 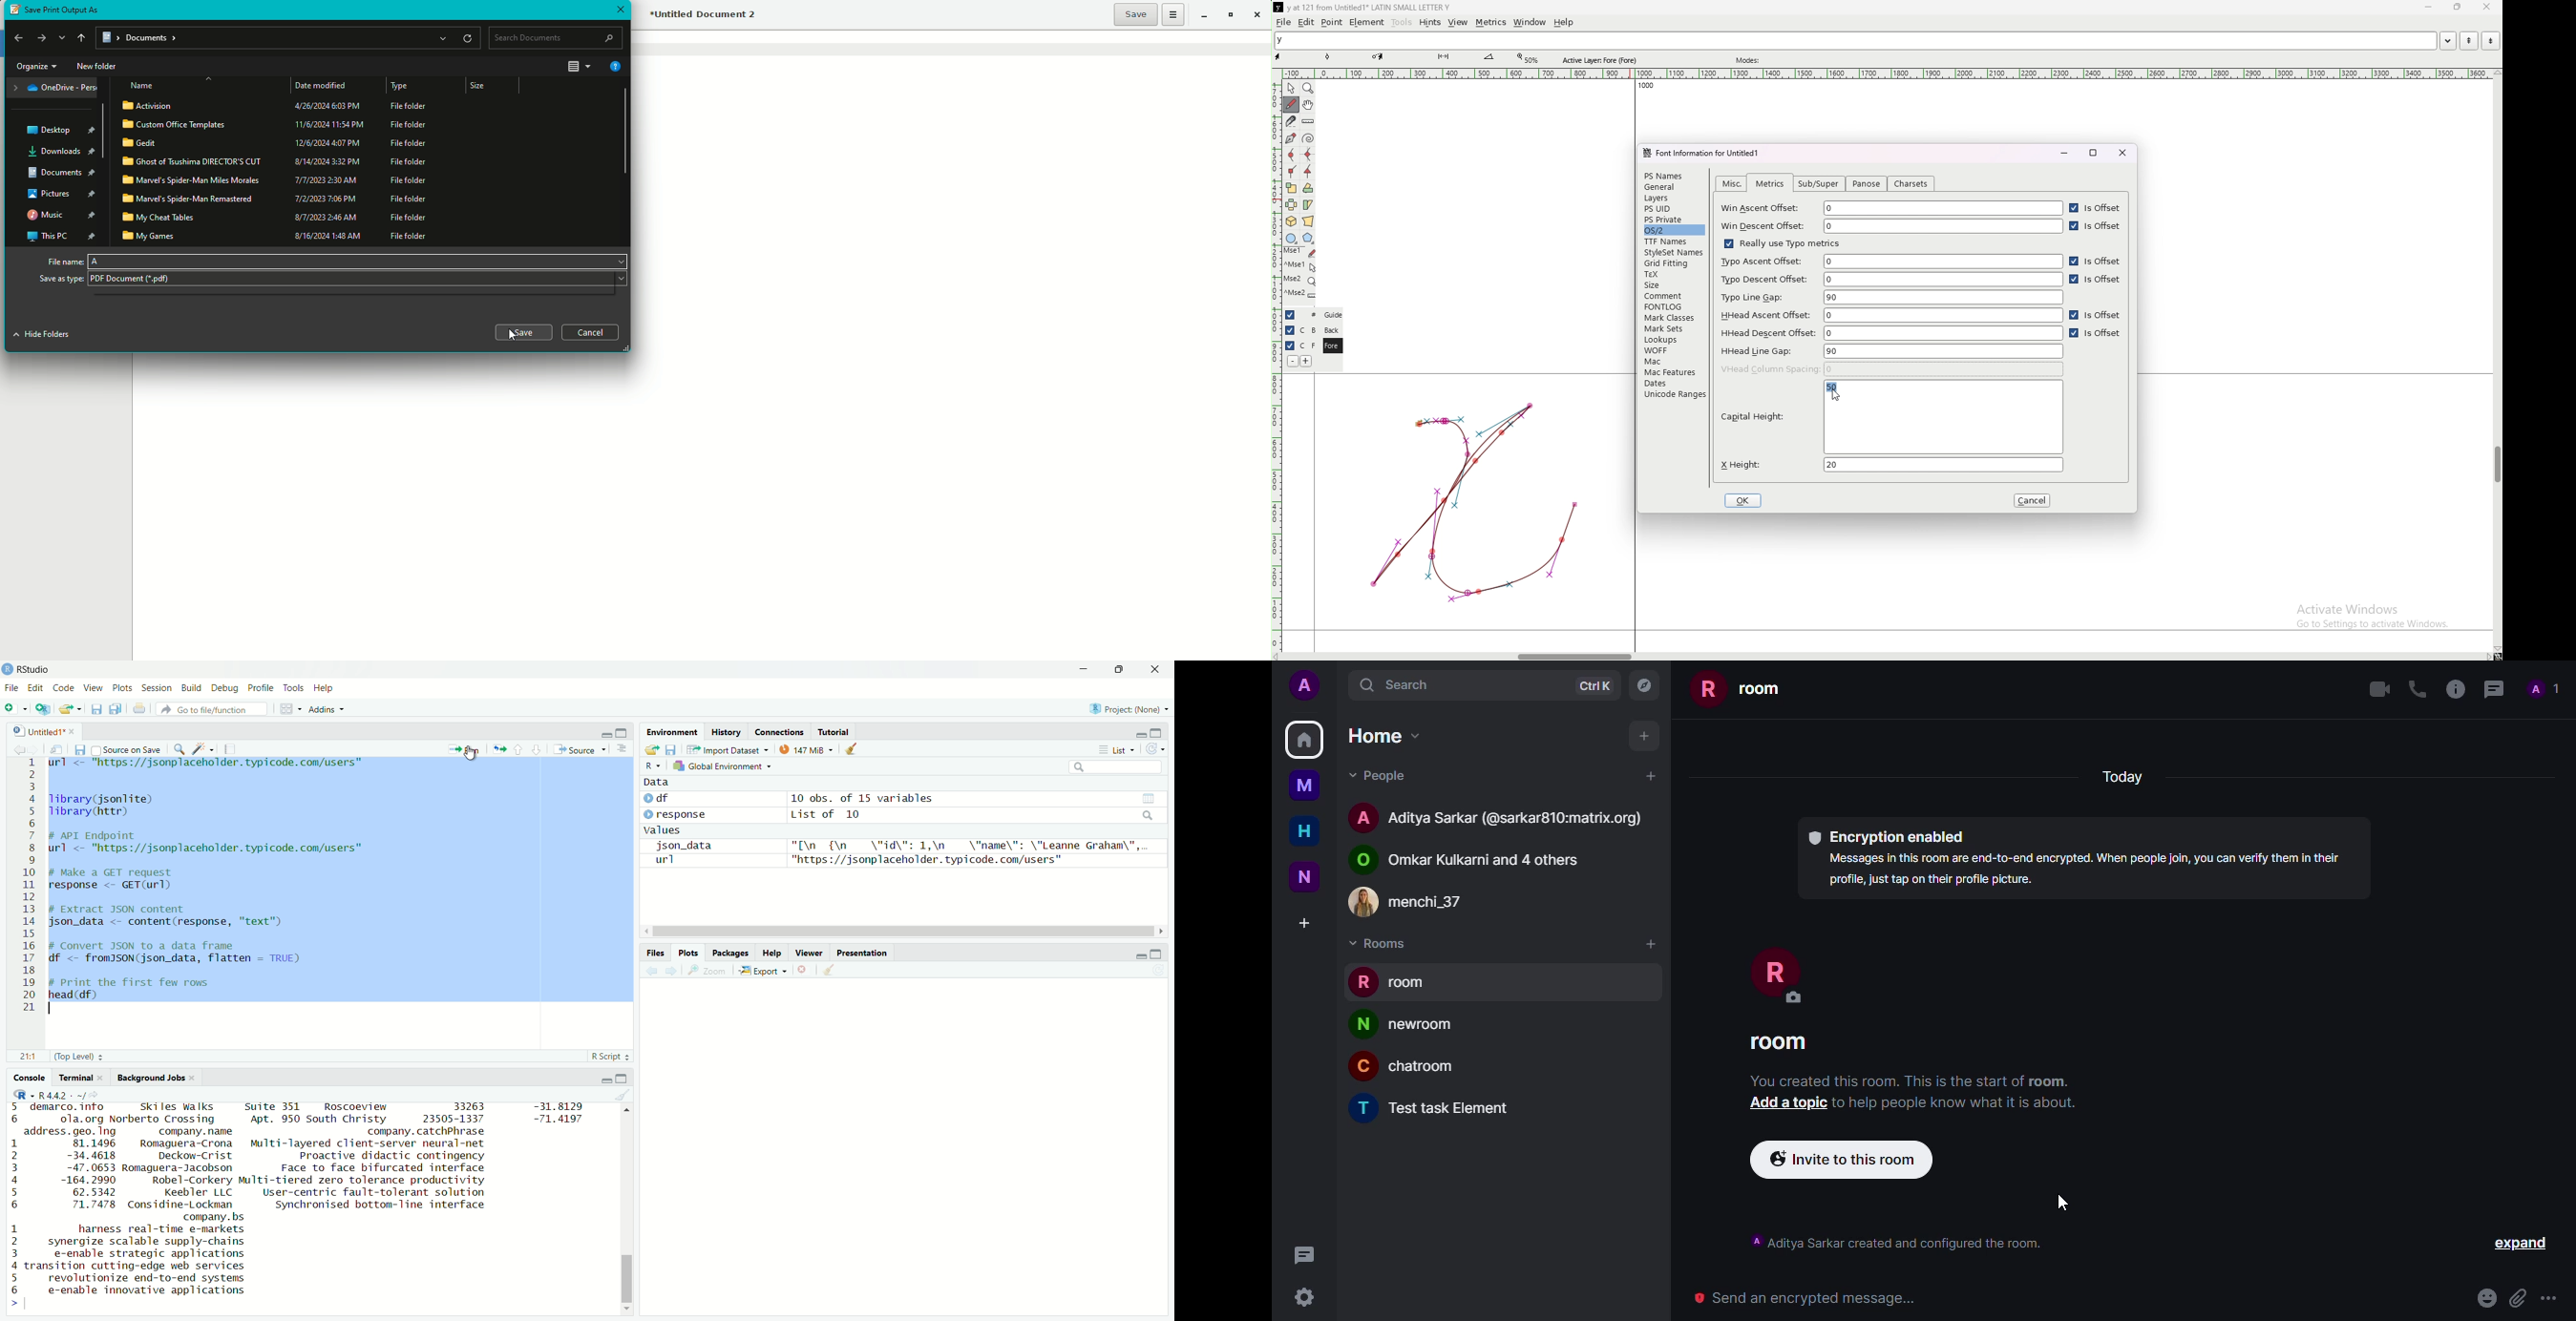 I want to click on # API Endpoint
url <- "https://jsonplaceholder. typicode.com/users", so click(x=210, y=844).